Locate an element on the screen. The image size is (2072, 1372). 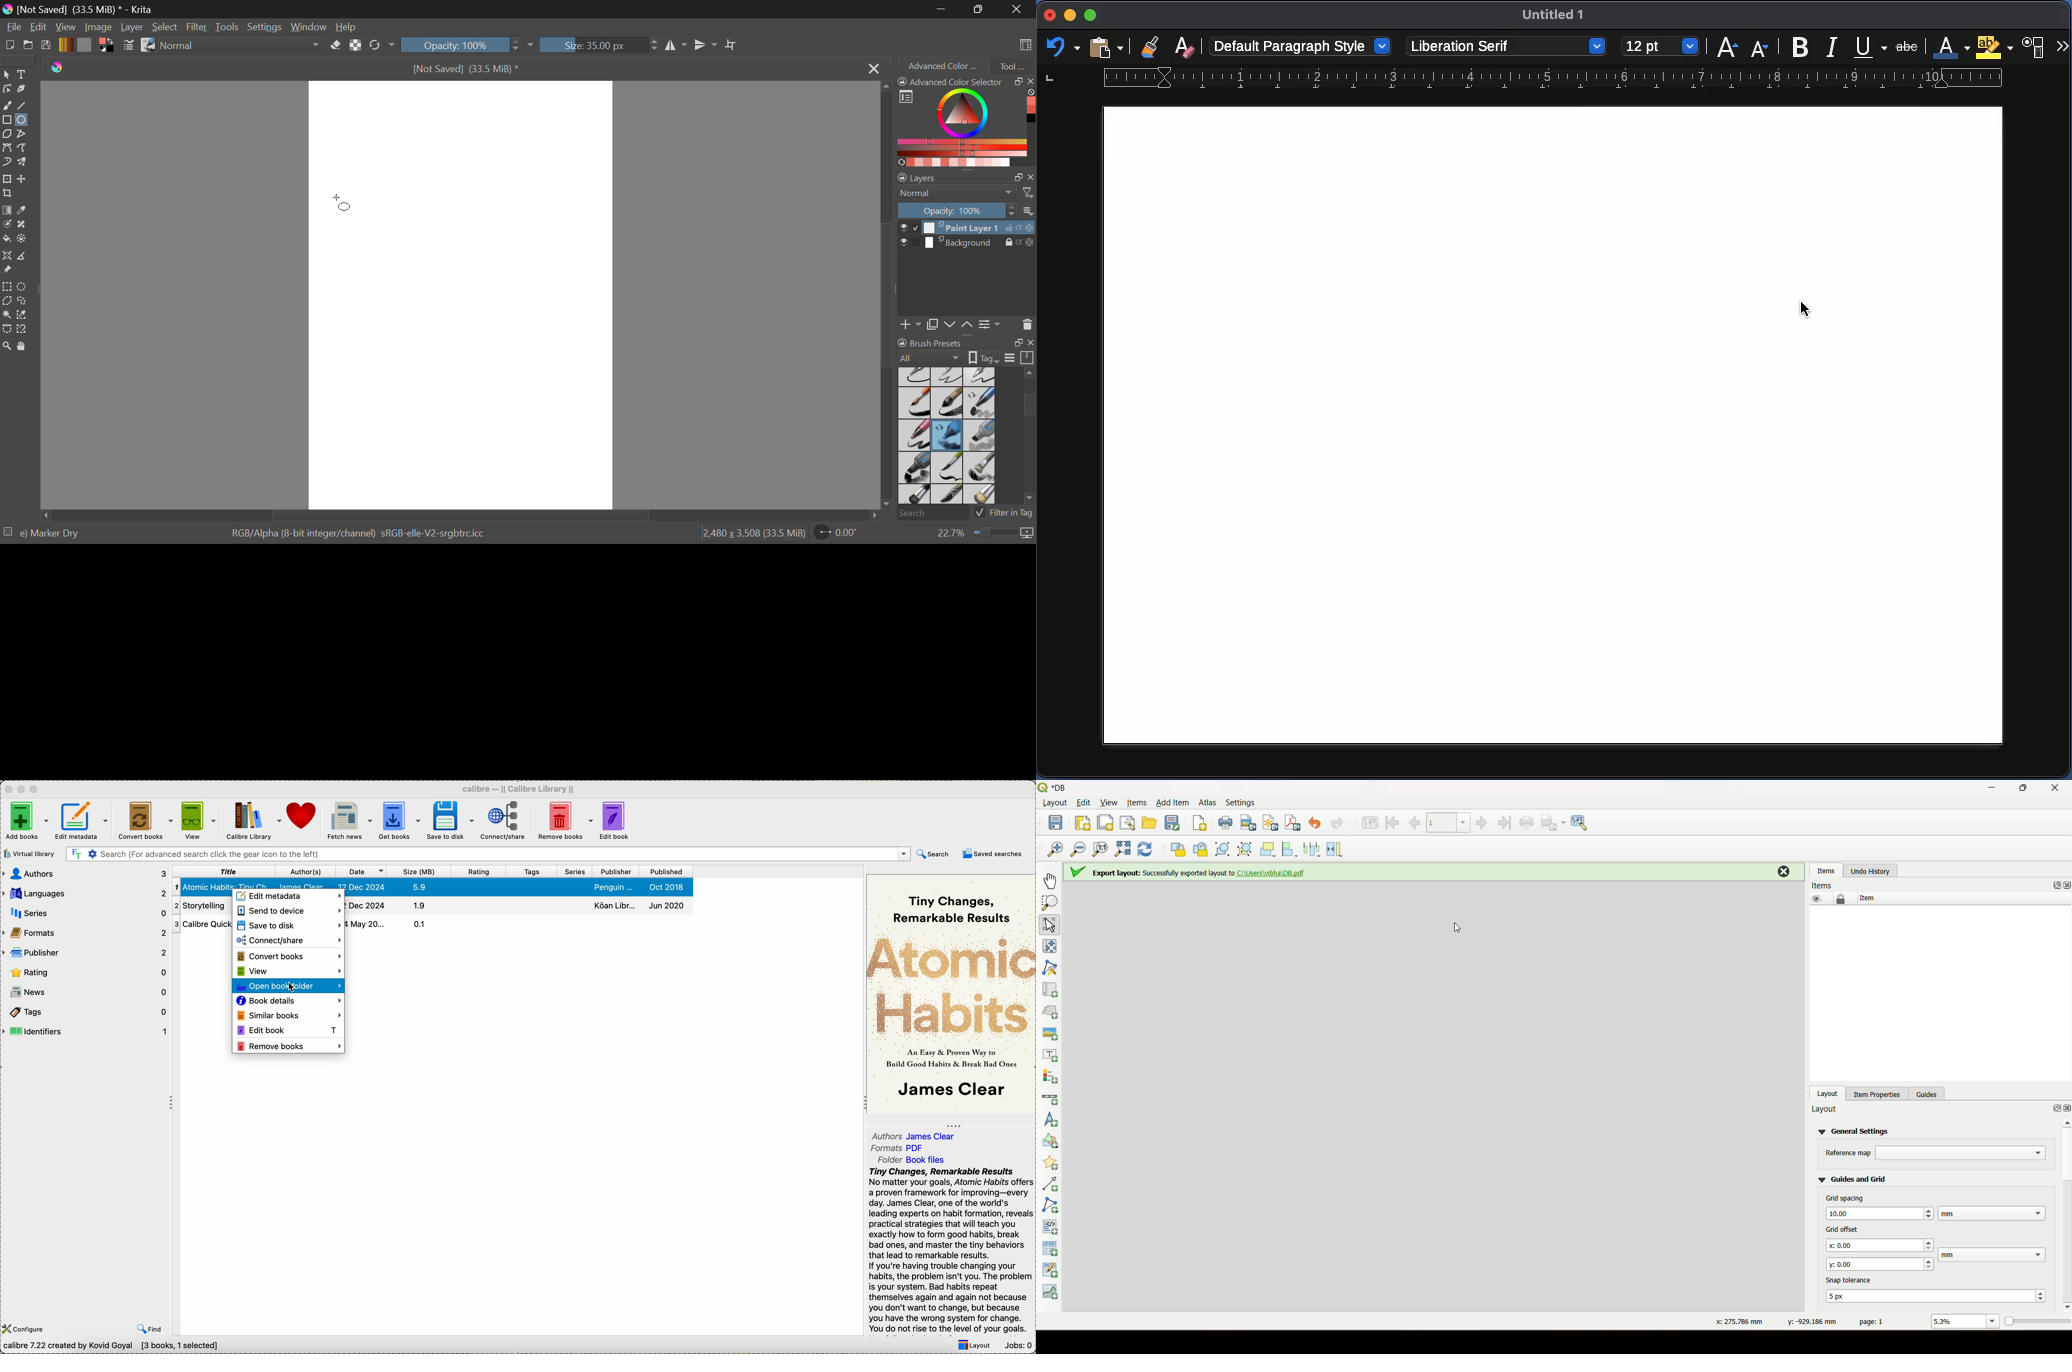
formats is located at coordinates (899, 1149).